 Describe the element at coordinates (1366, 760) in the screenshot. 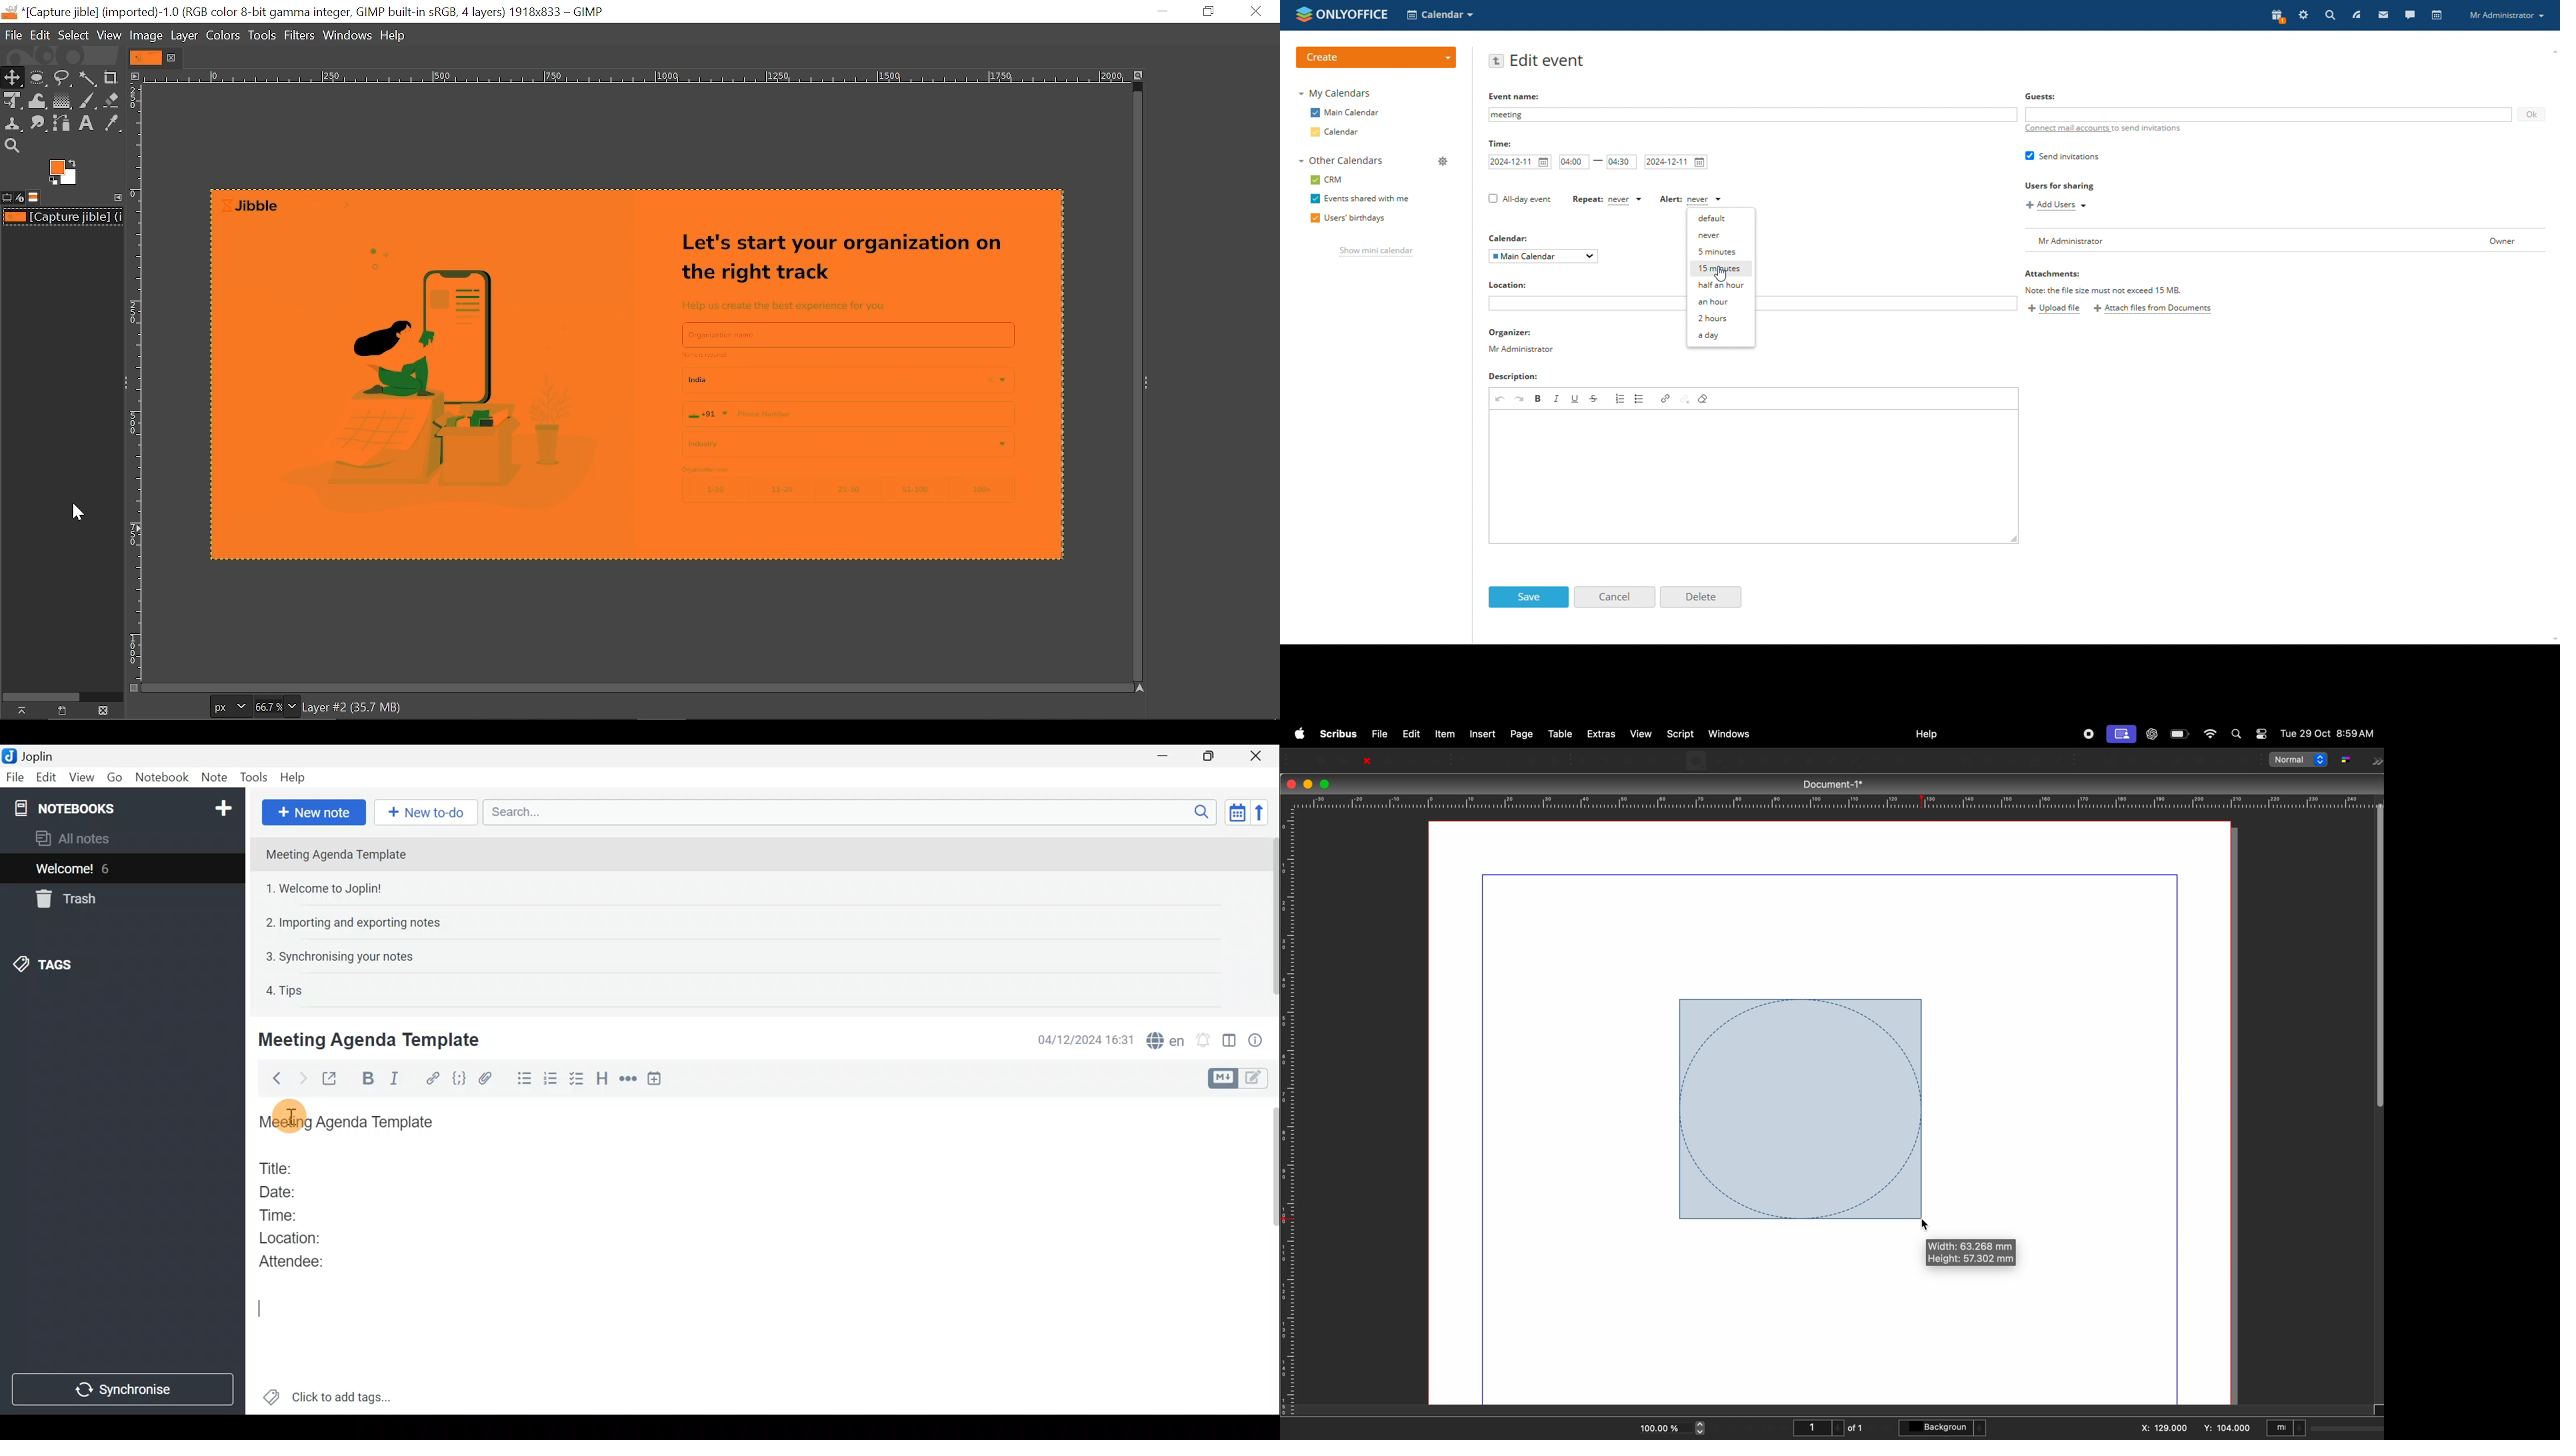

I see `close` at that location.